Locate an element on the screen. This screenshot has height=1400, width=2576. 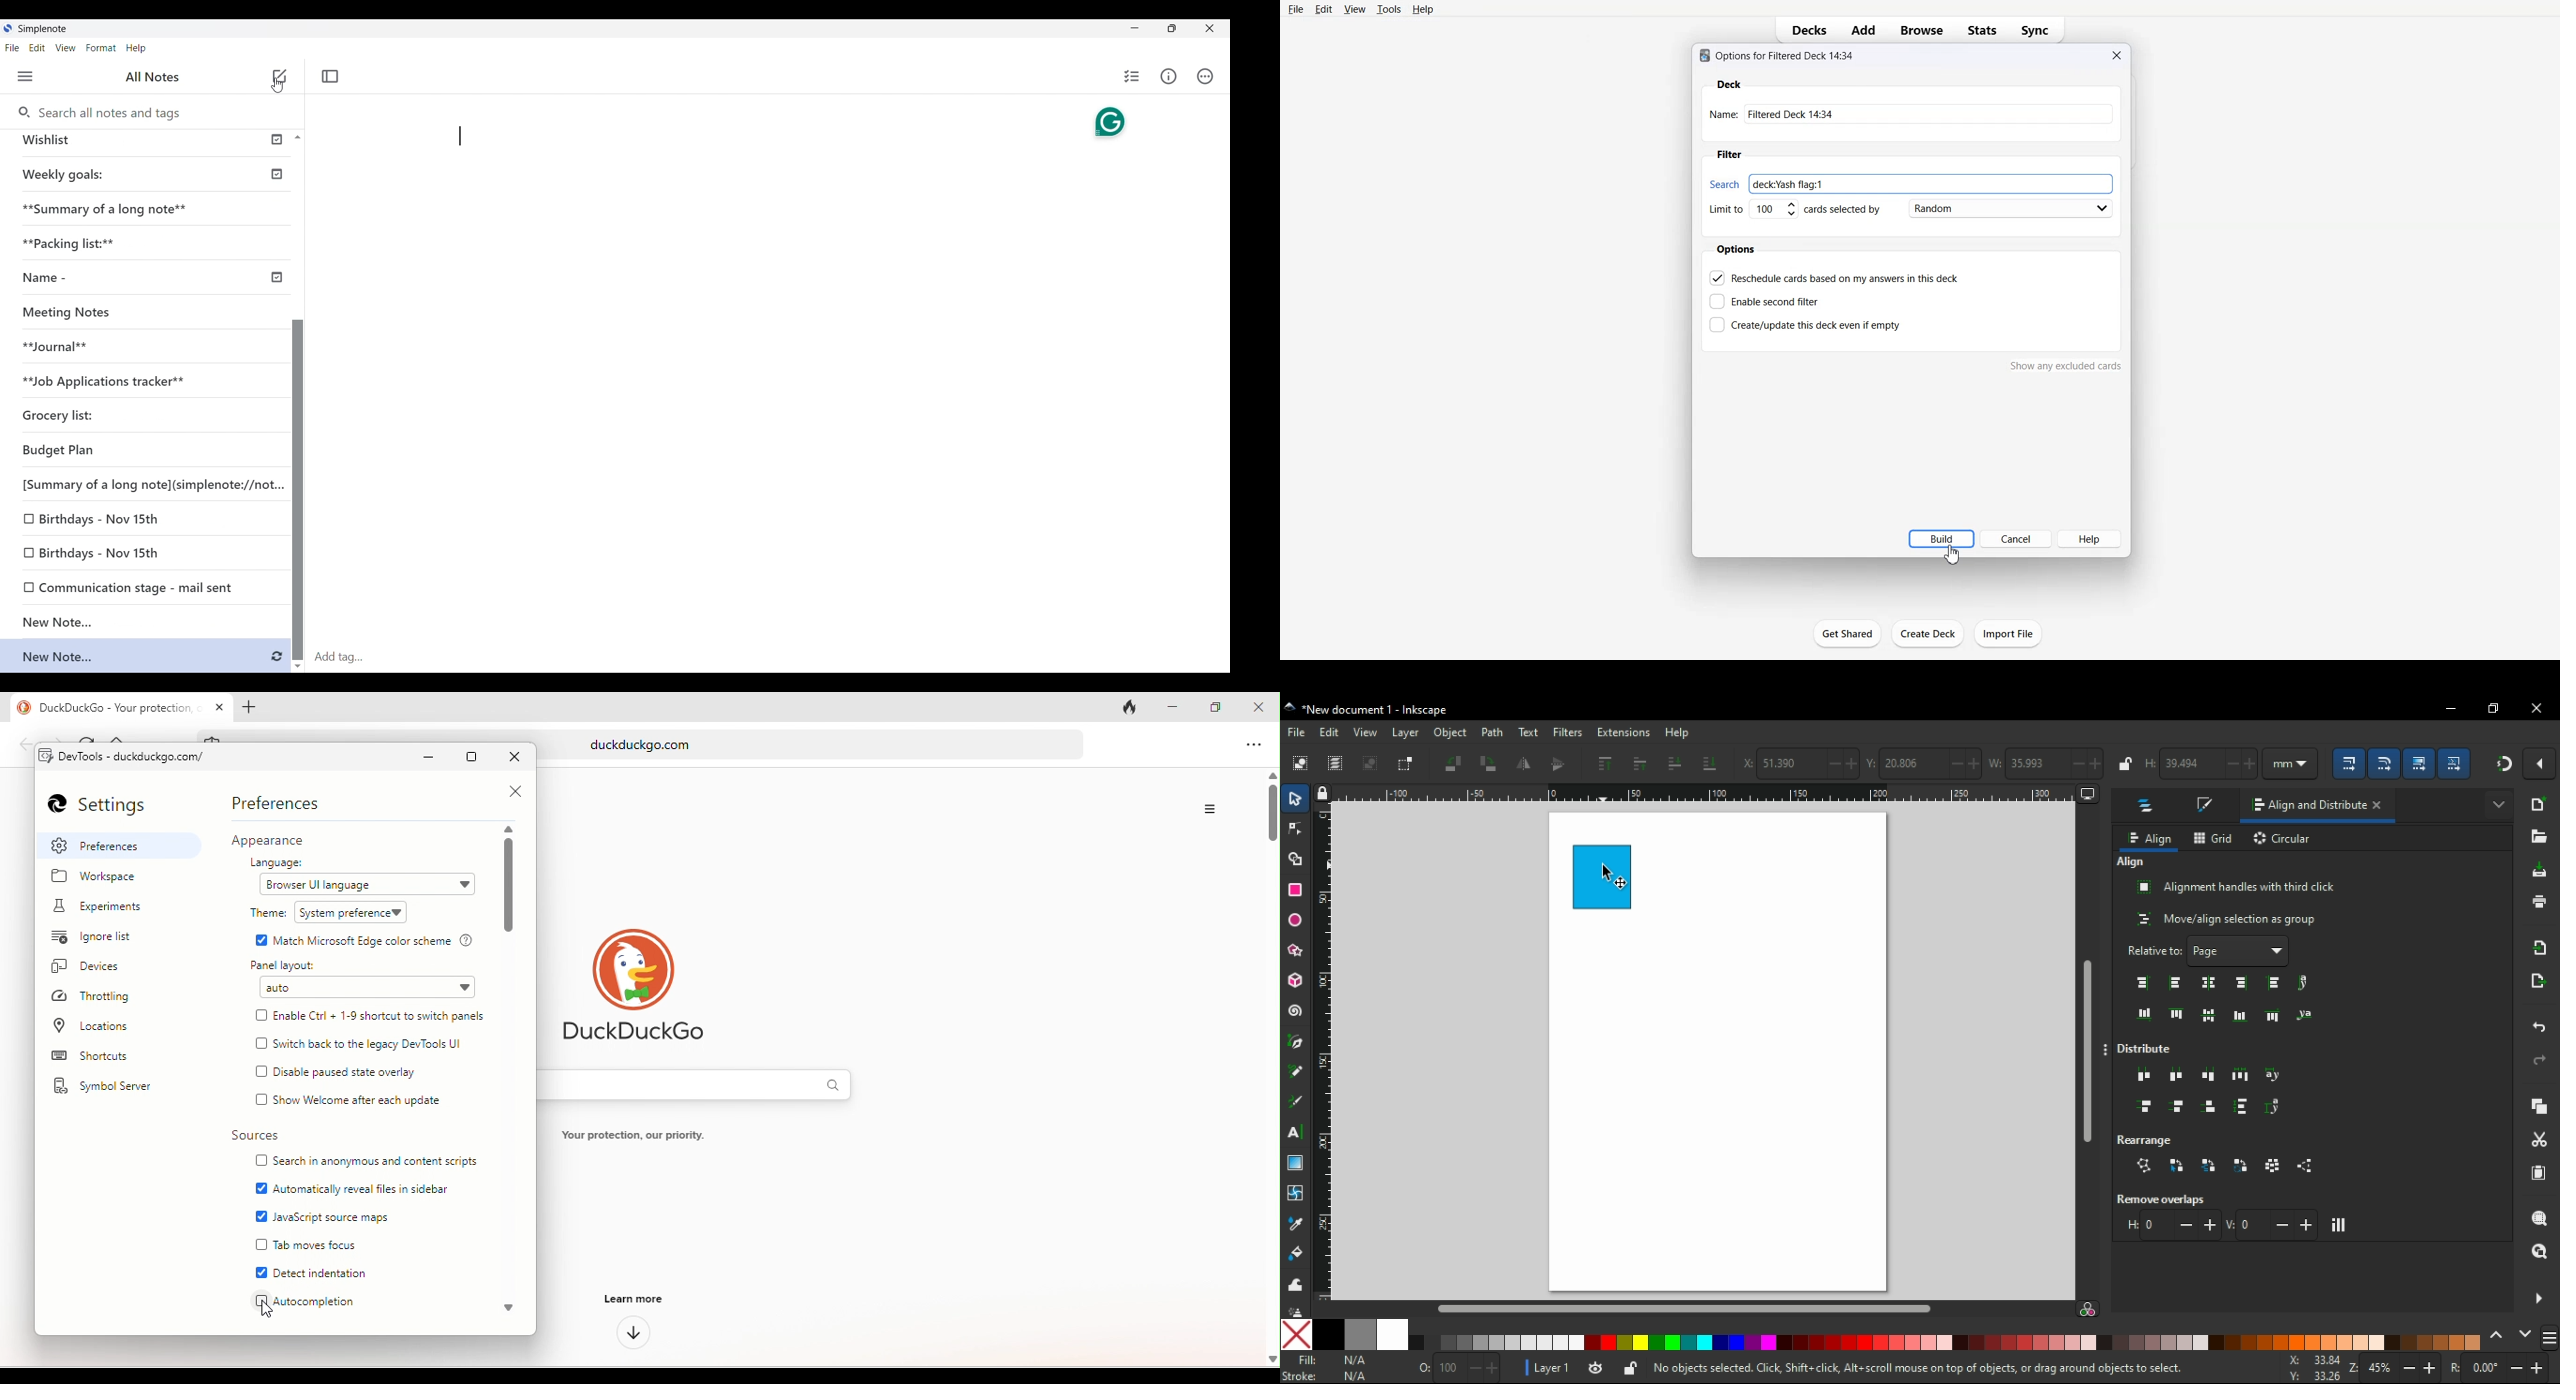
Search notes and tags is located at coordinates (105, 113).